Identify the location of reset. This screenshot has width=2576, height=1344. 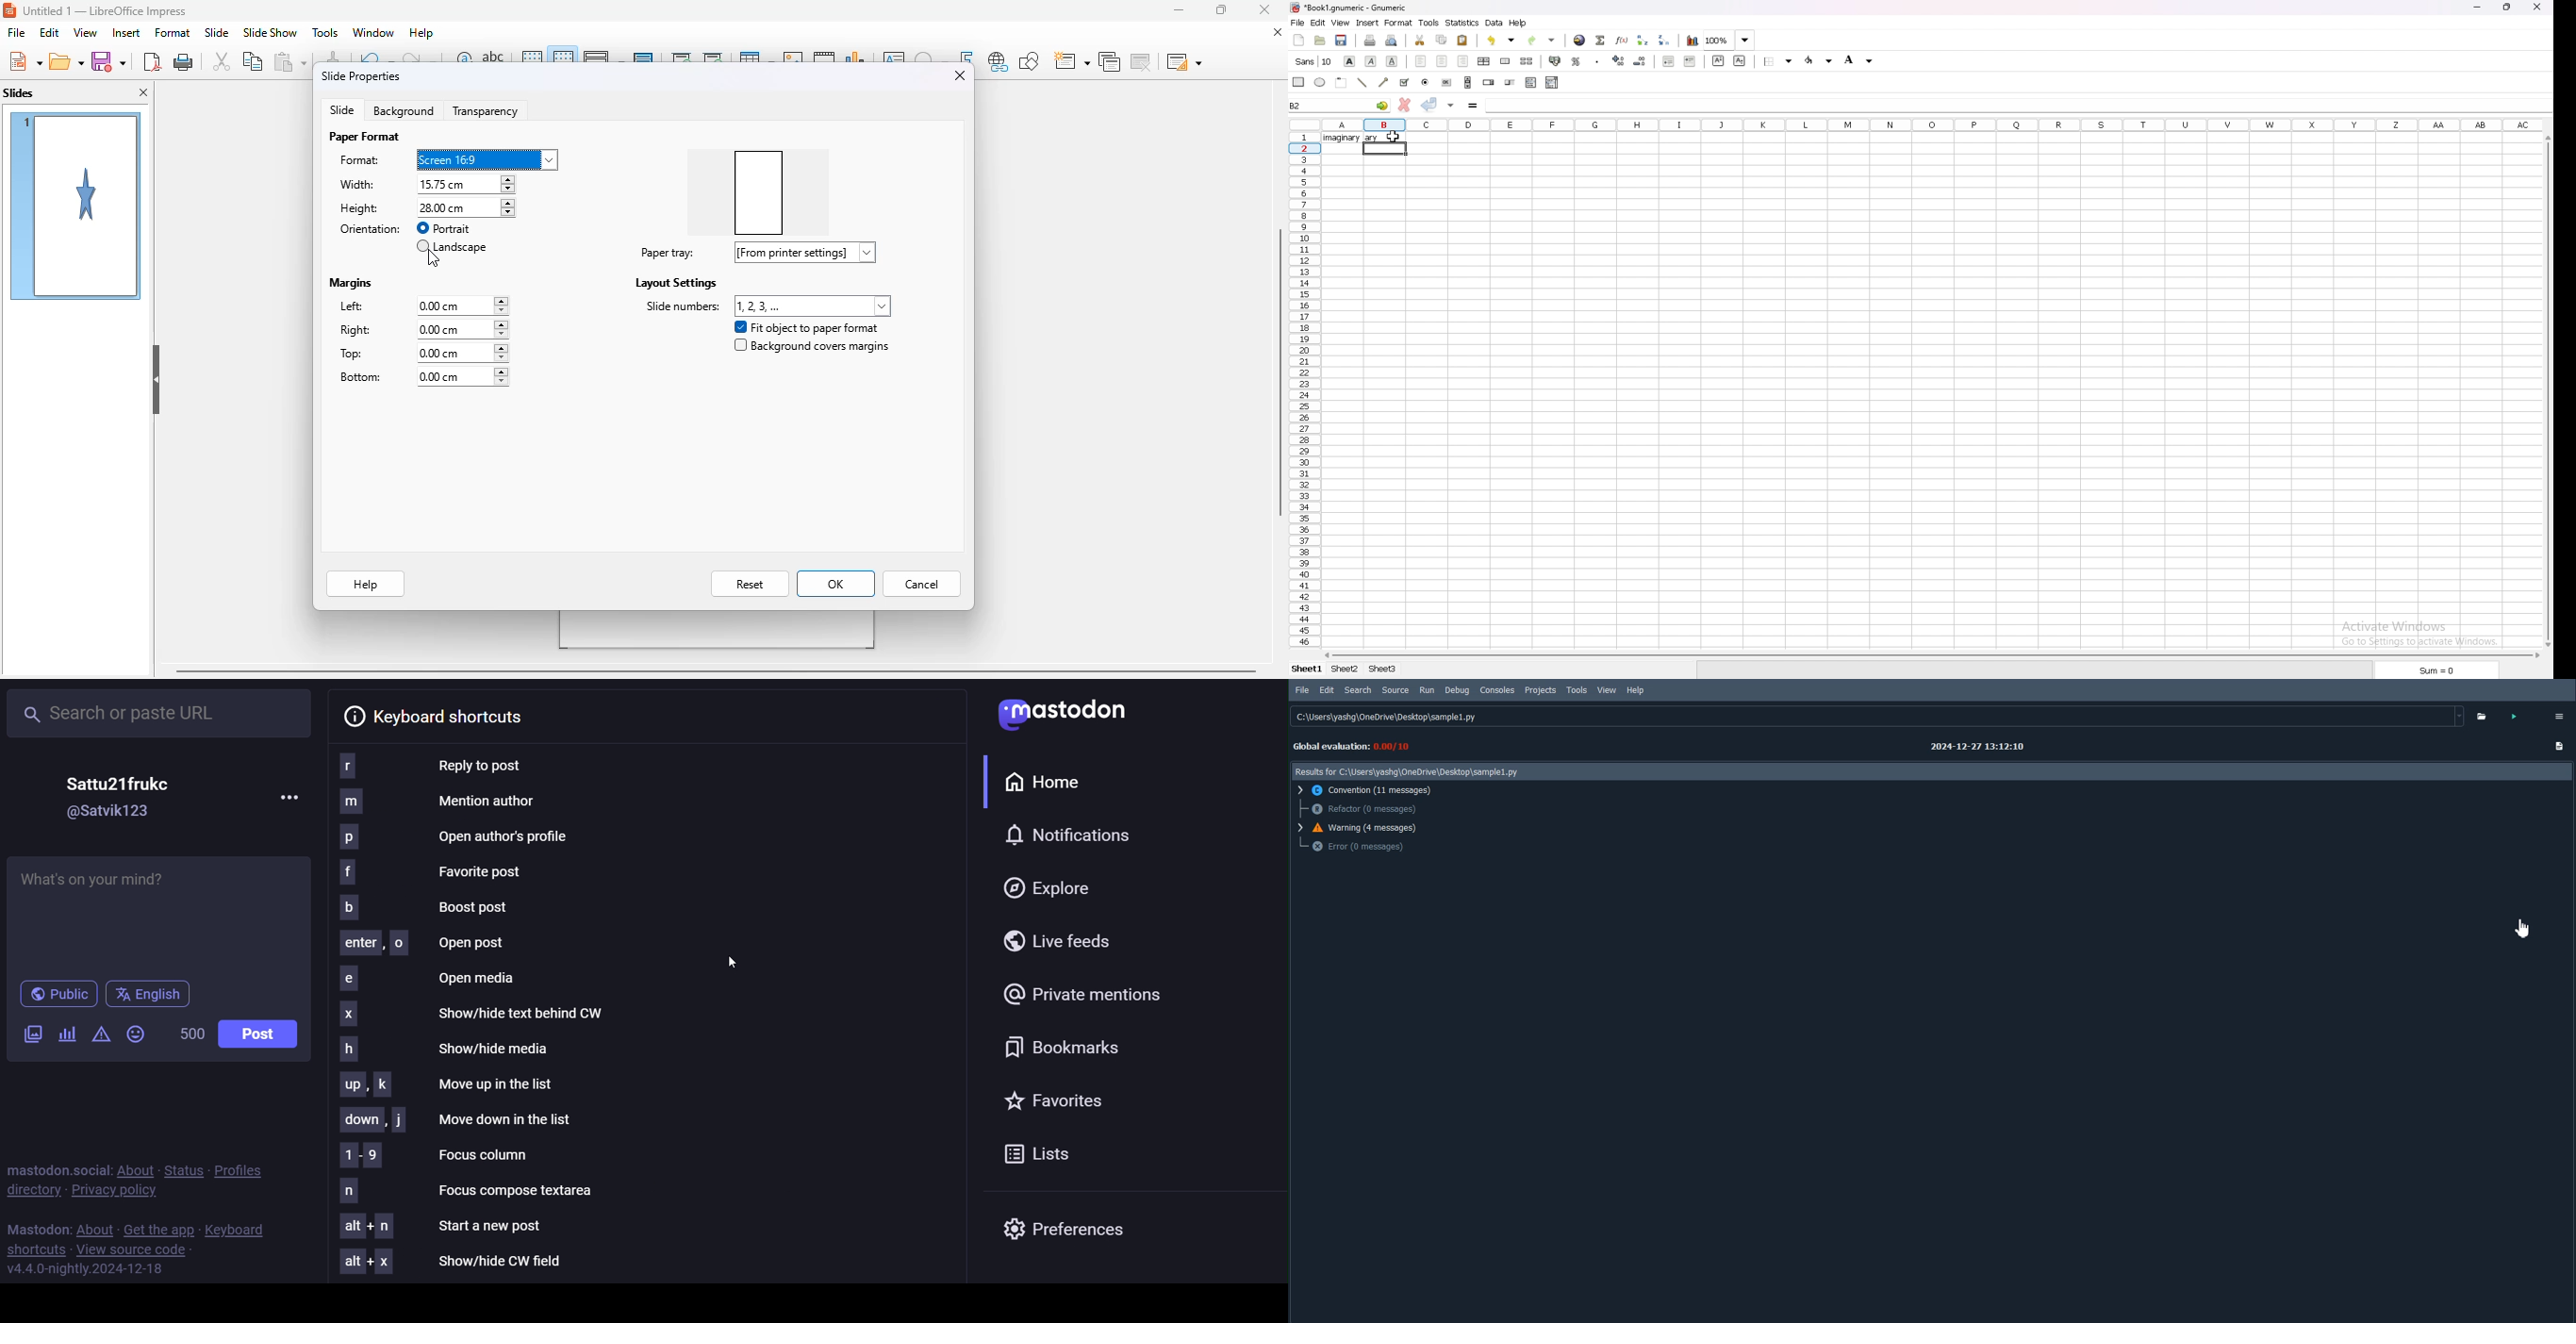
(750, 584).